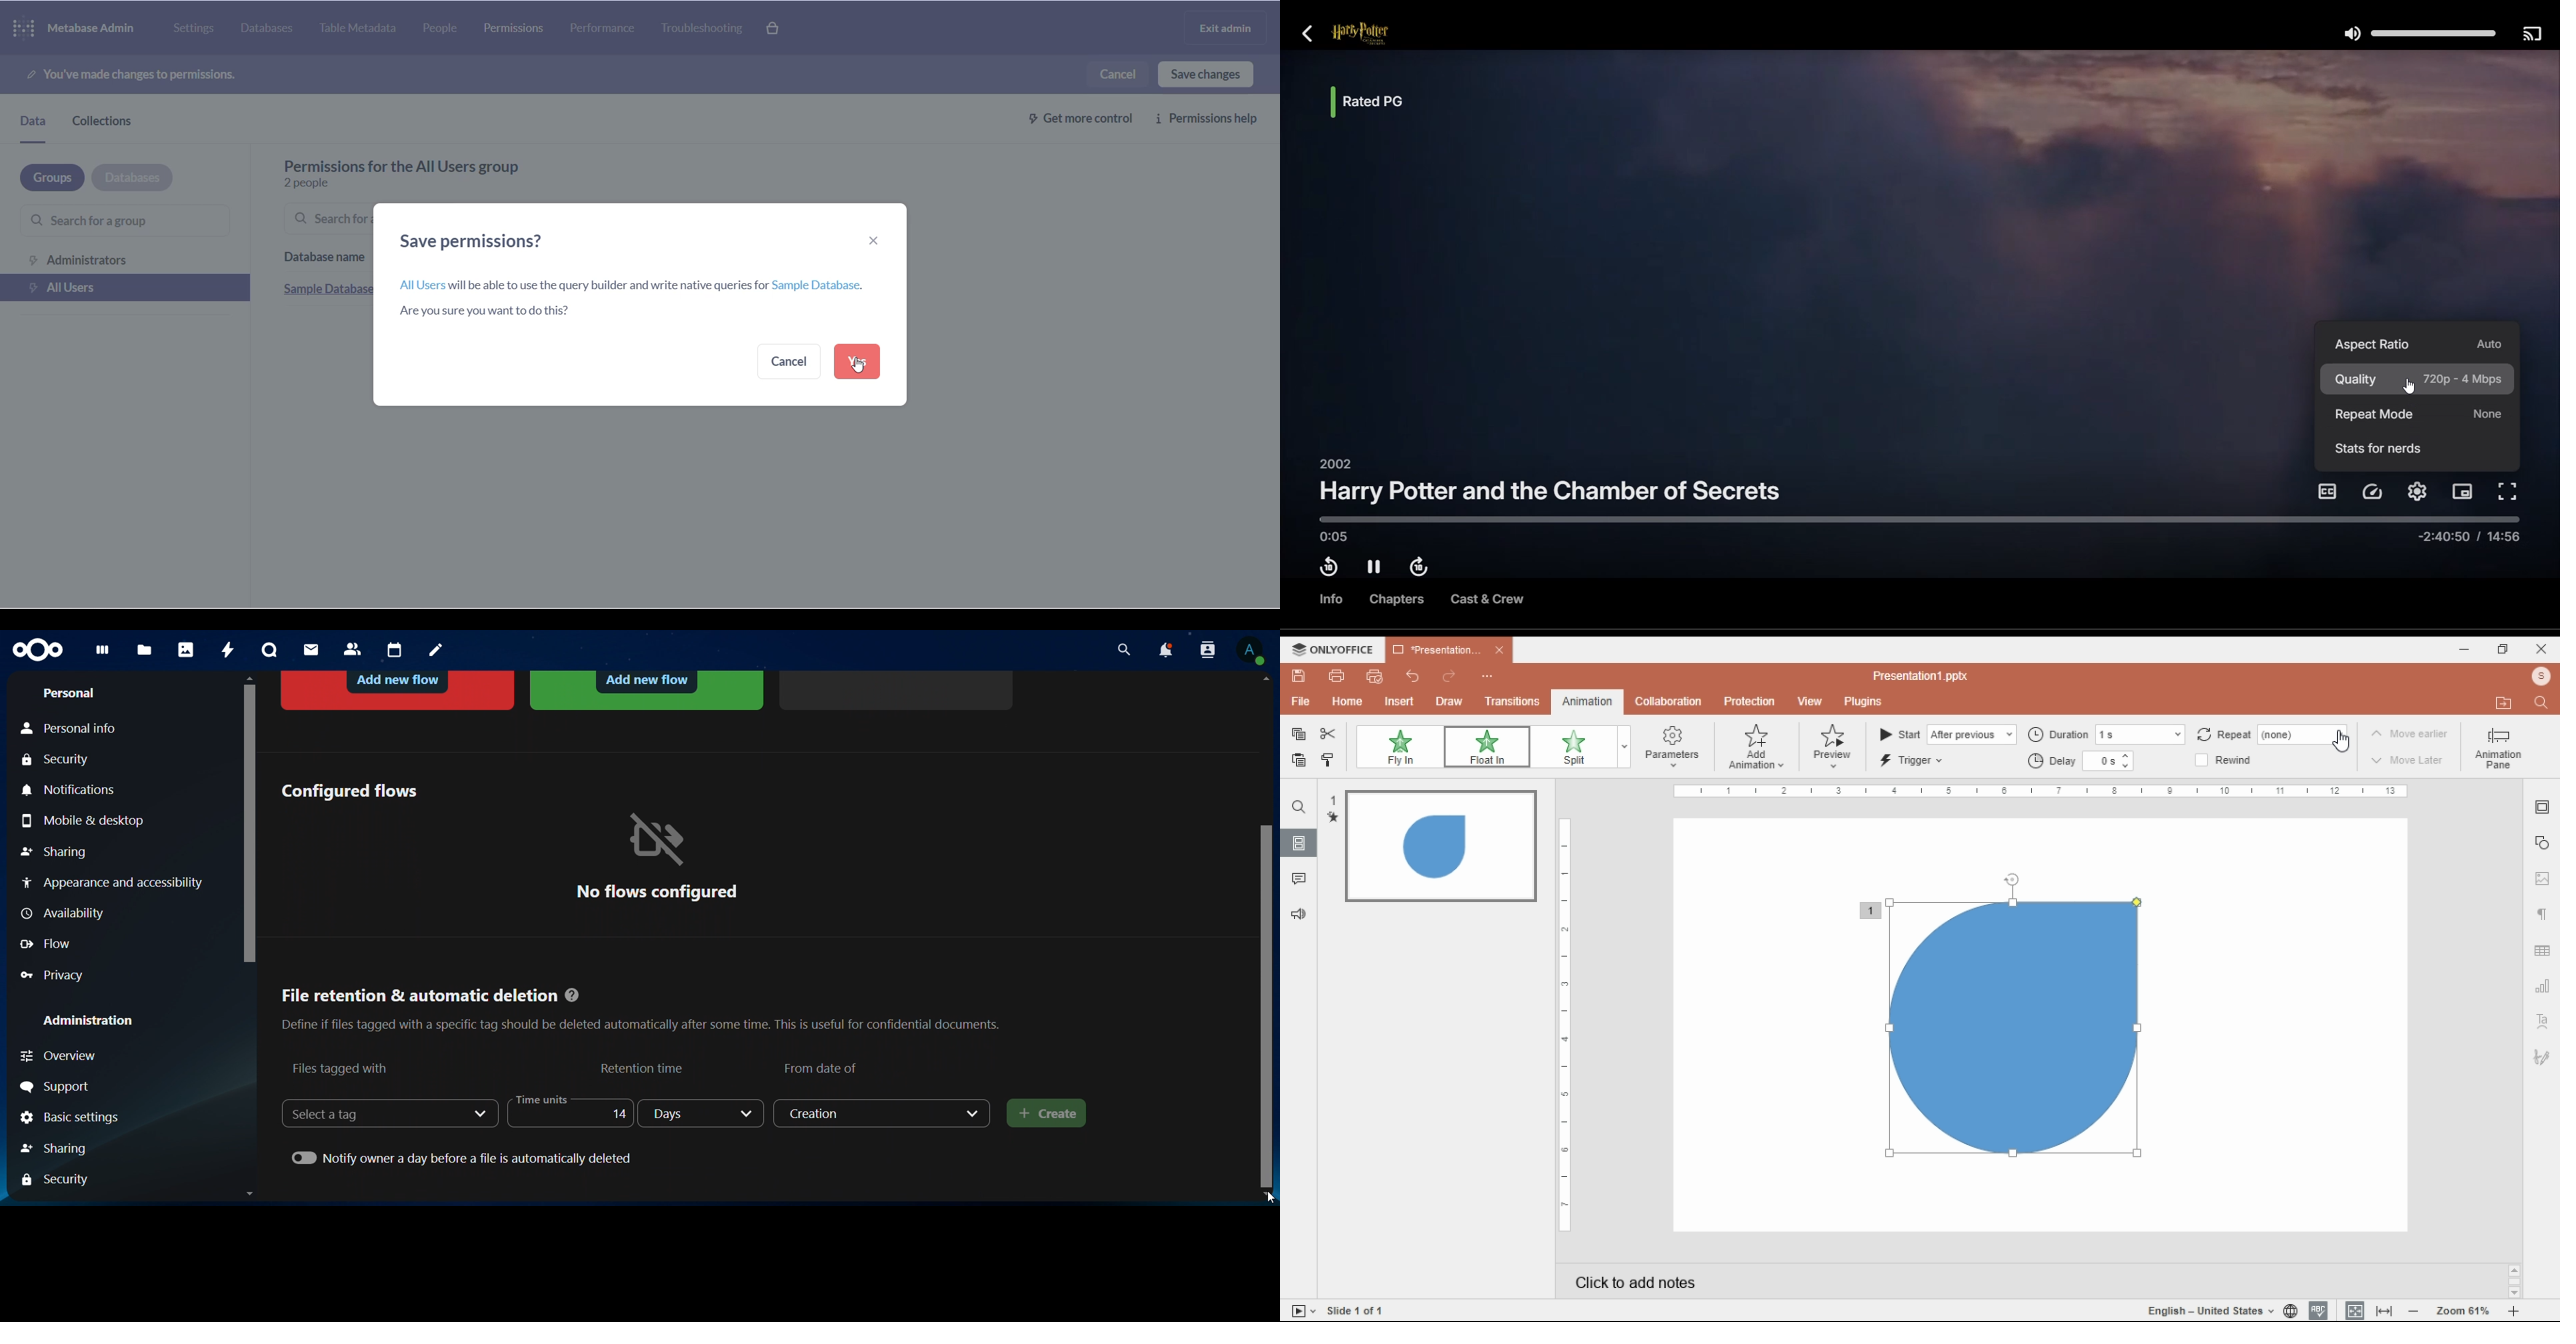  Describe the element at coordinates (2355, 1311) in the screenshot. I see `fit to slide` at that location.